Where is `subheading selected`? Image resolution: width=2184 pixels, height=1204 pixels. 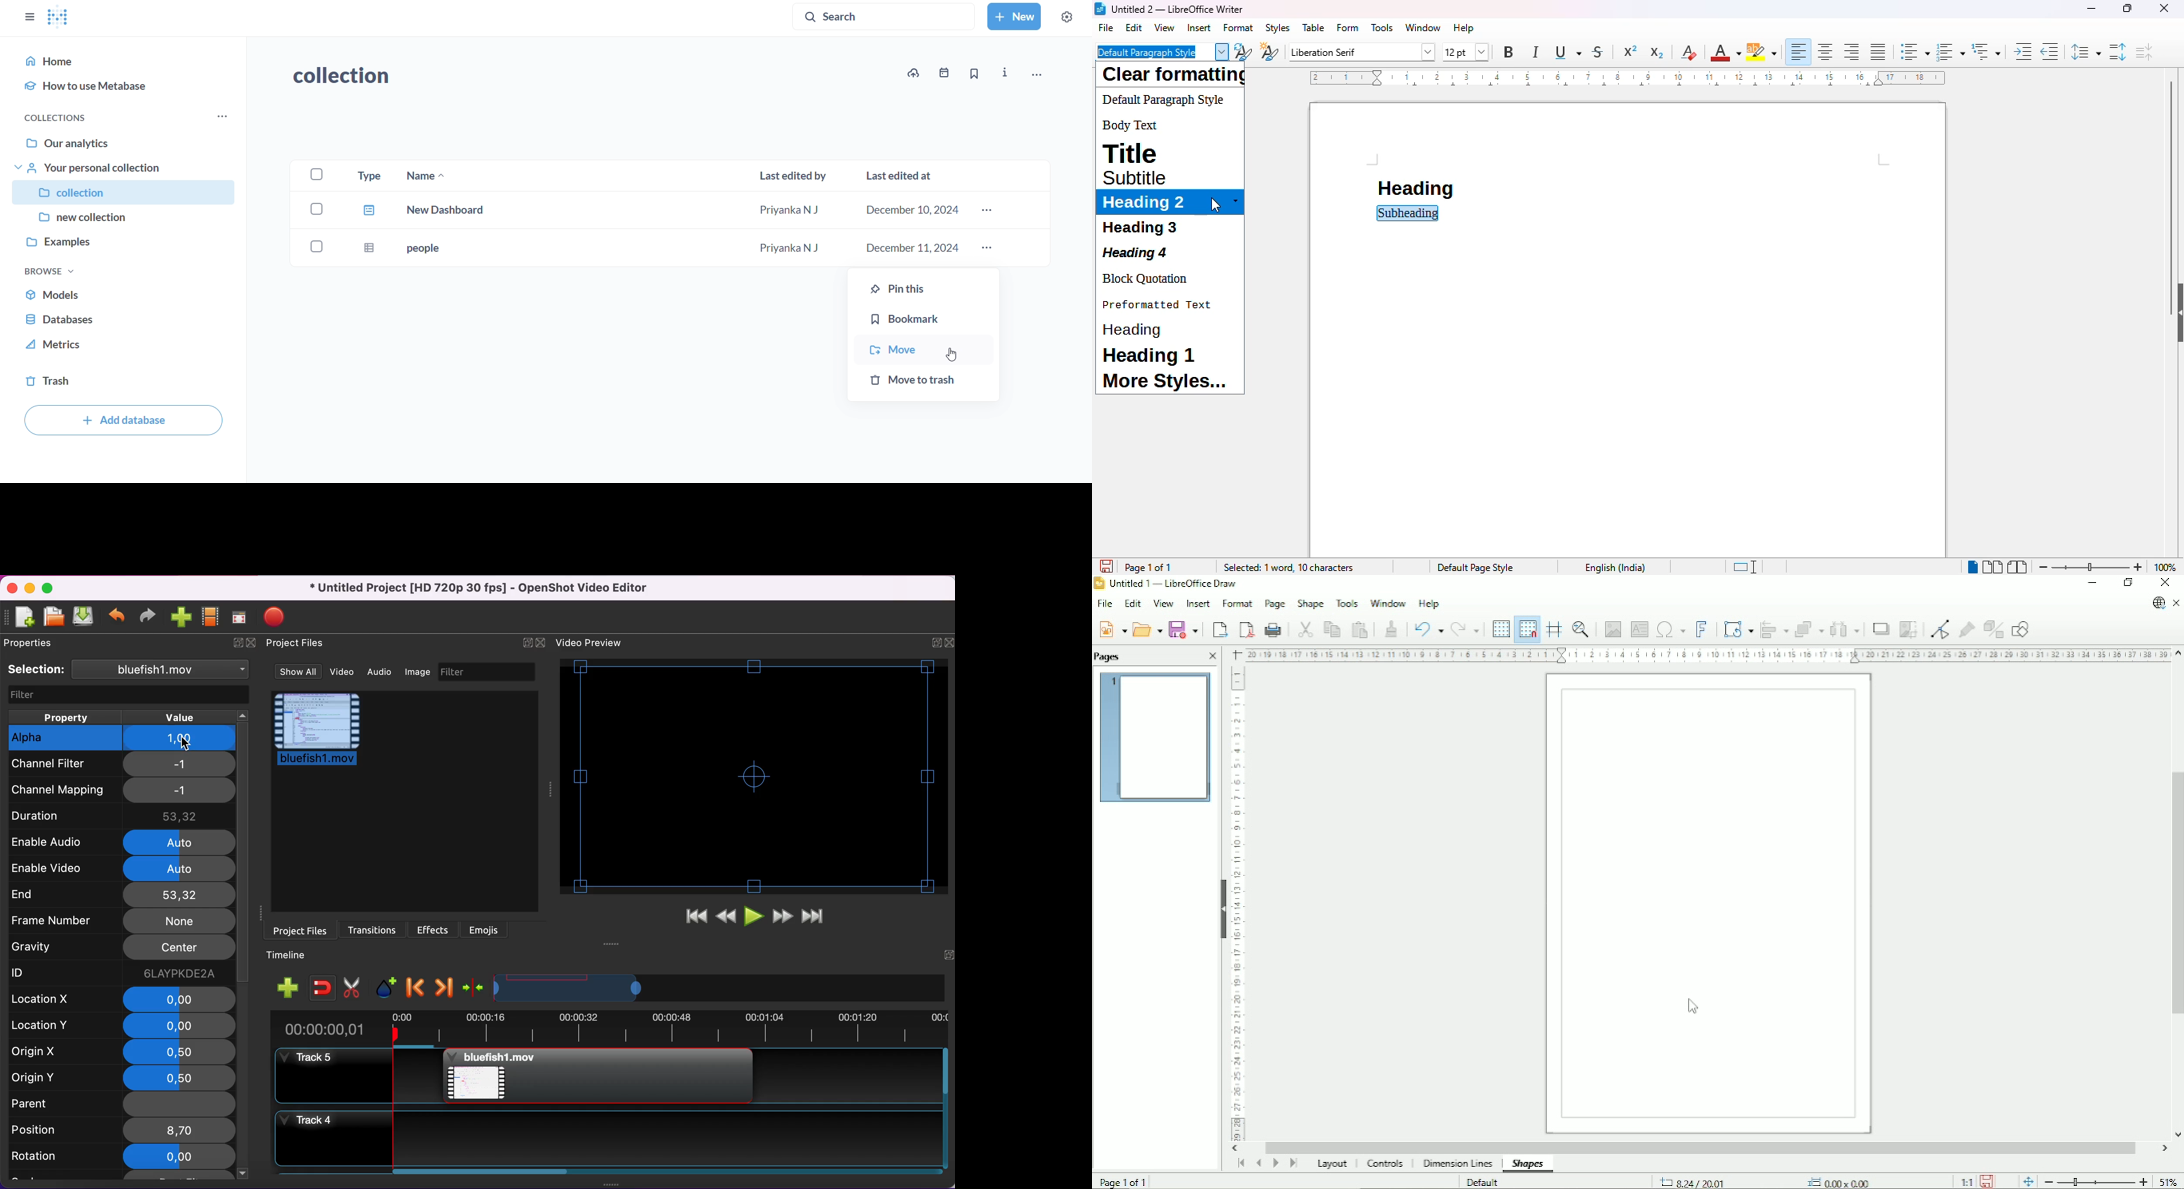
subheading selected is located at coordinates (1409, 213).